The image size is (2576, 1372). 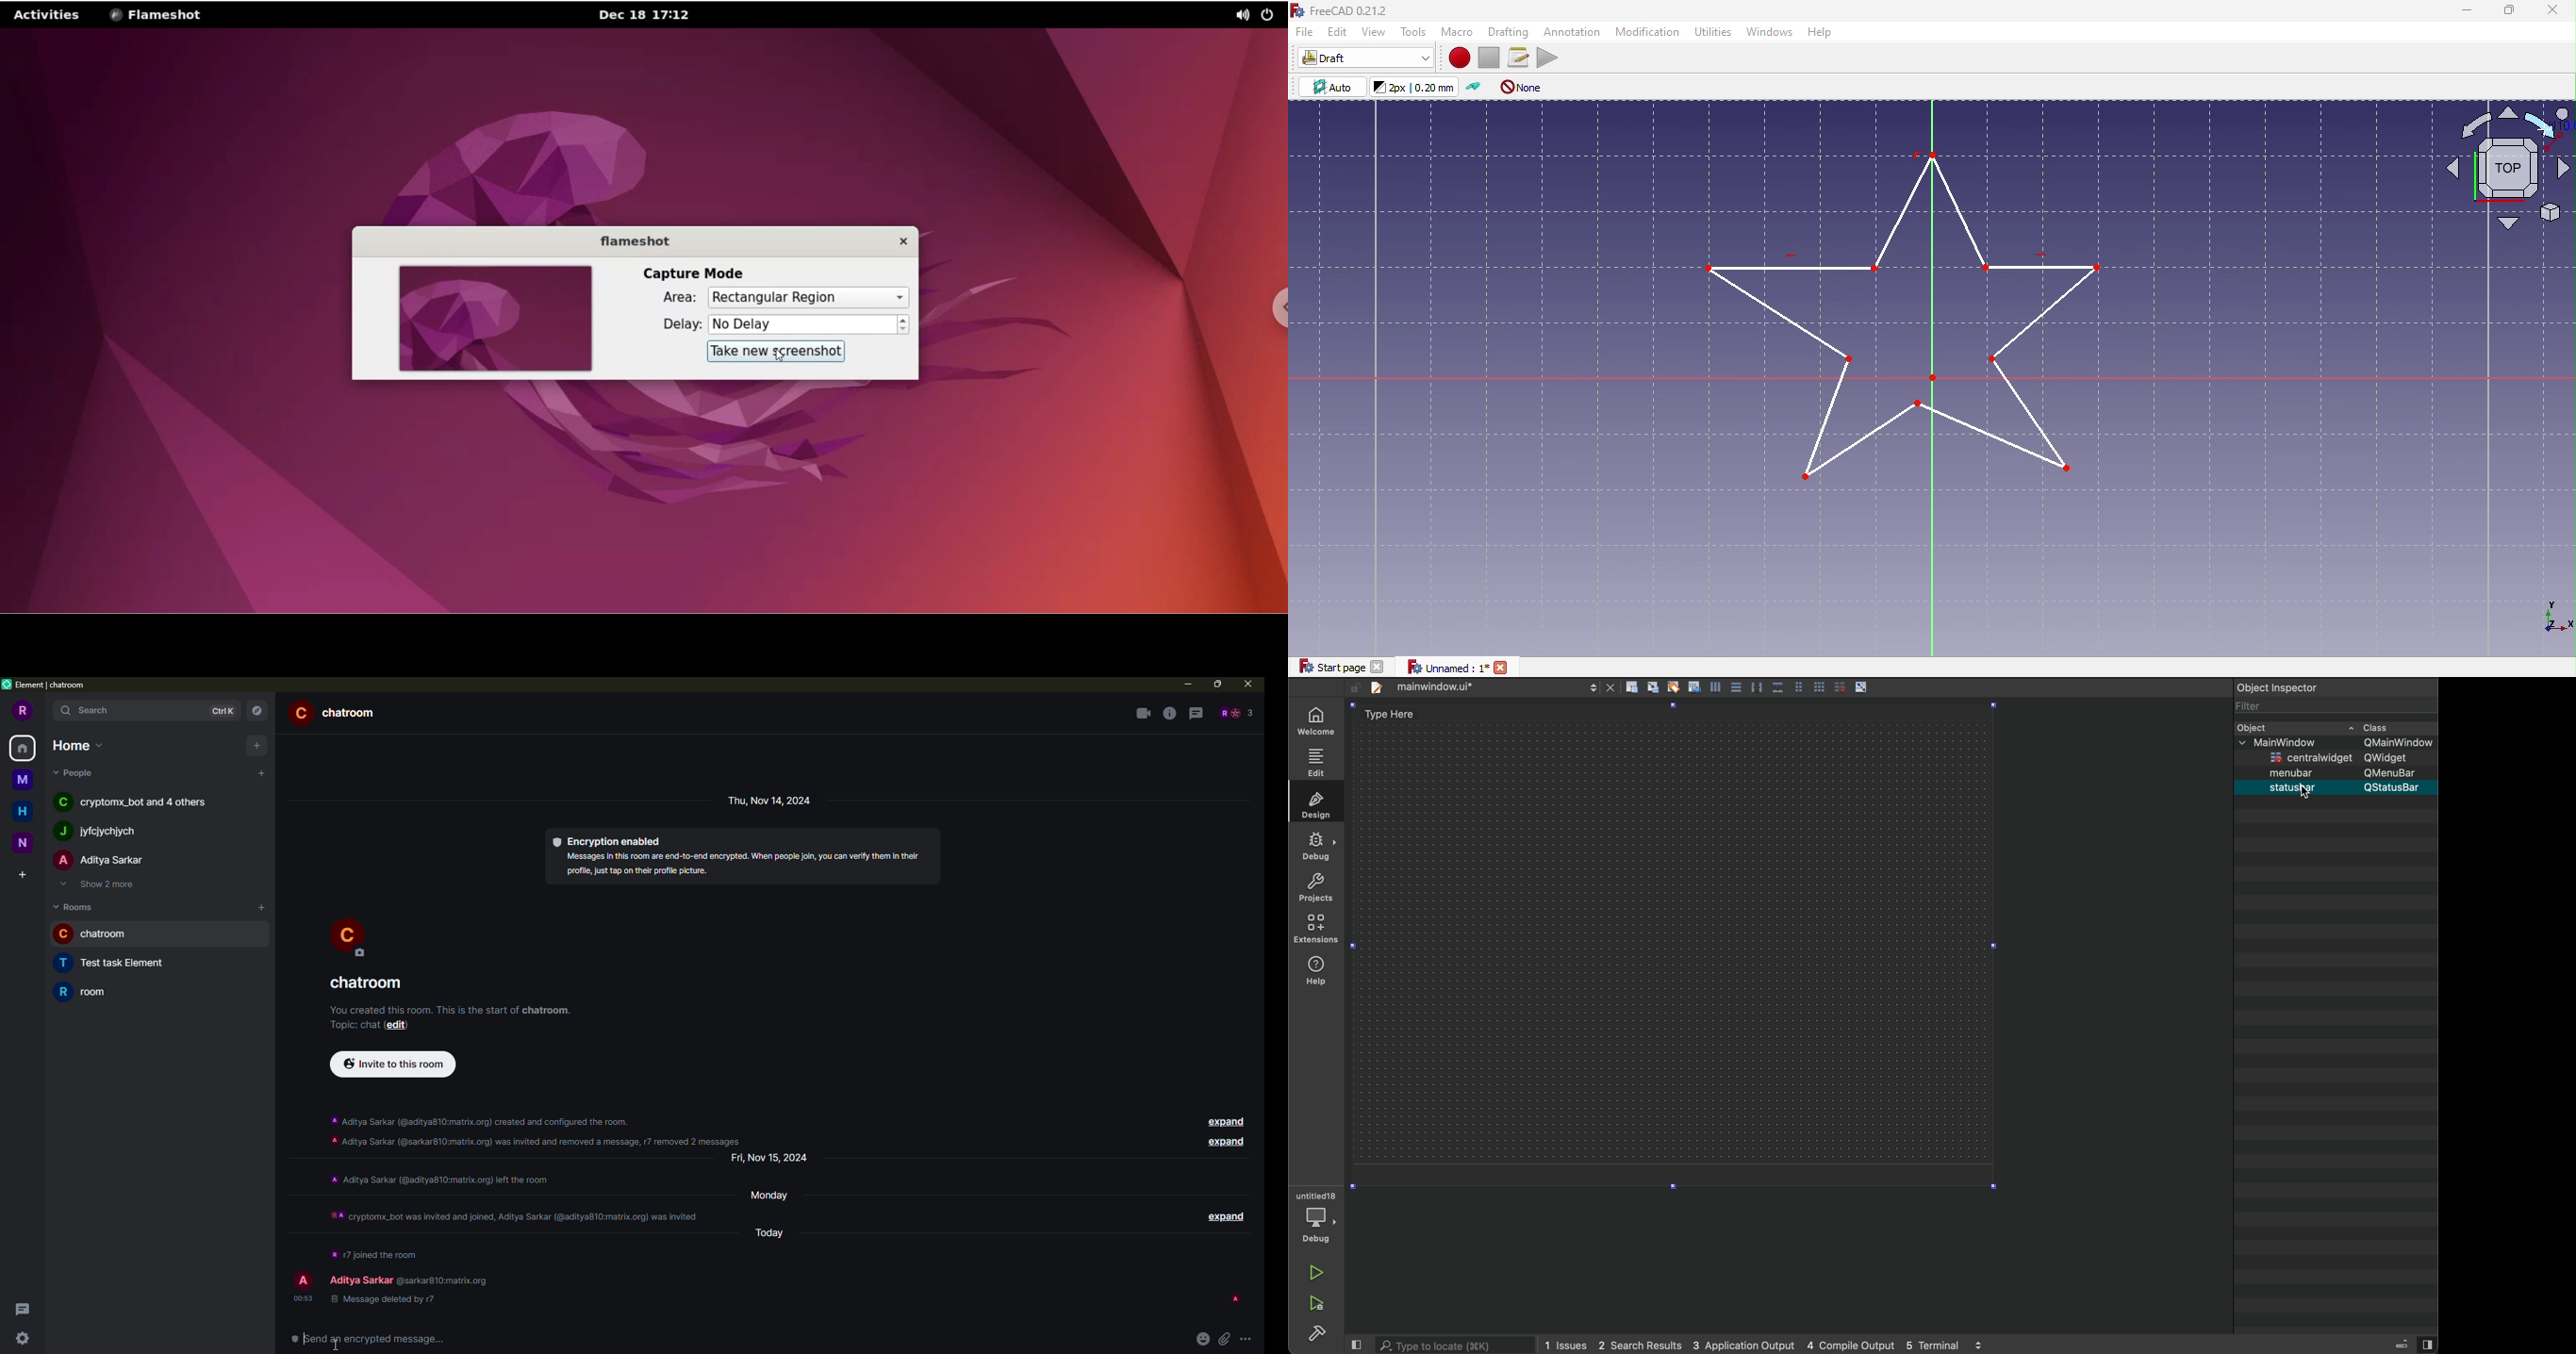 I want to click on Dimensions, so click(x=2554, y=618).